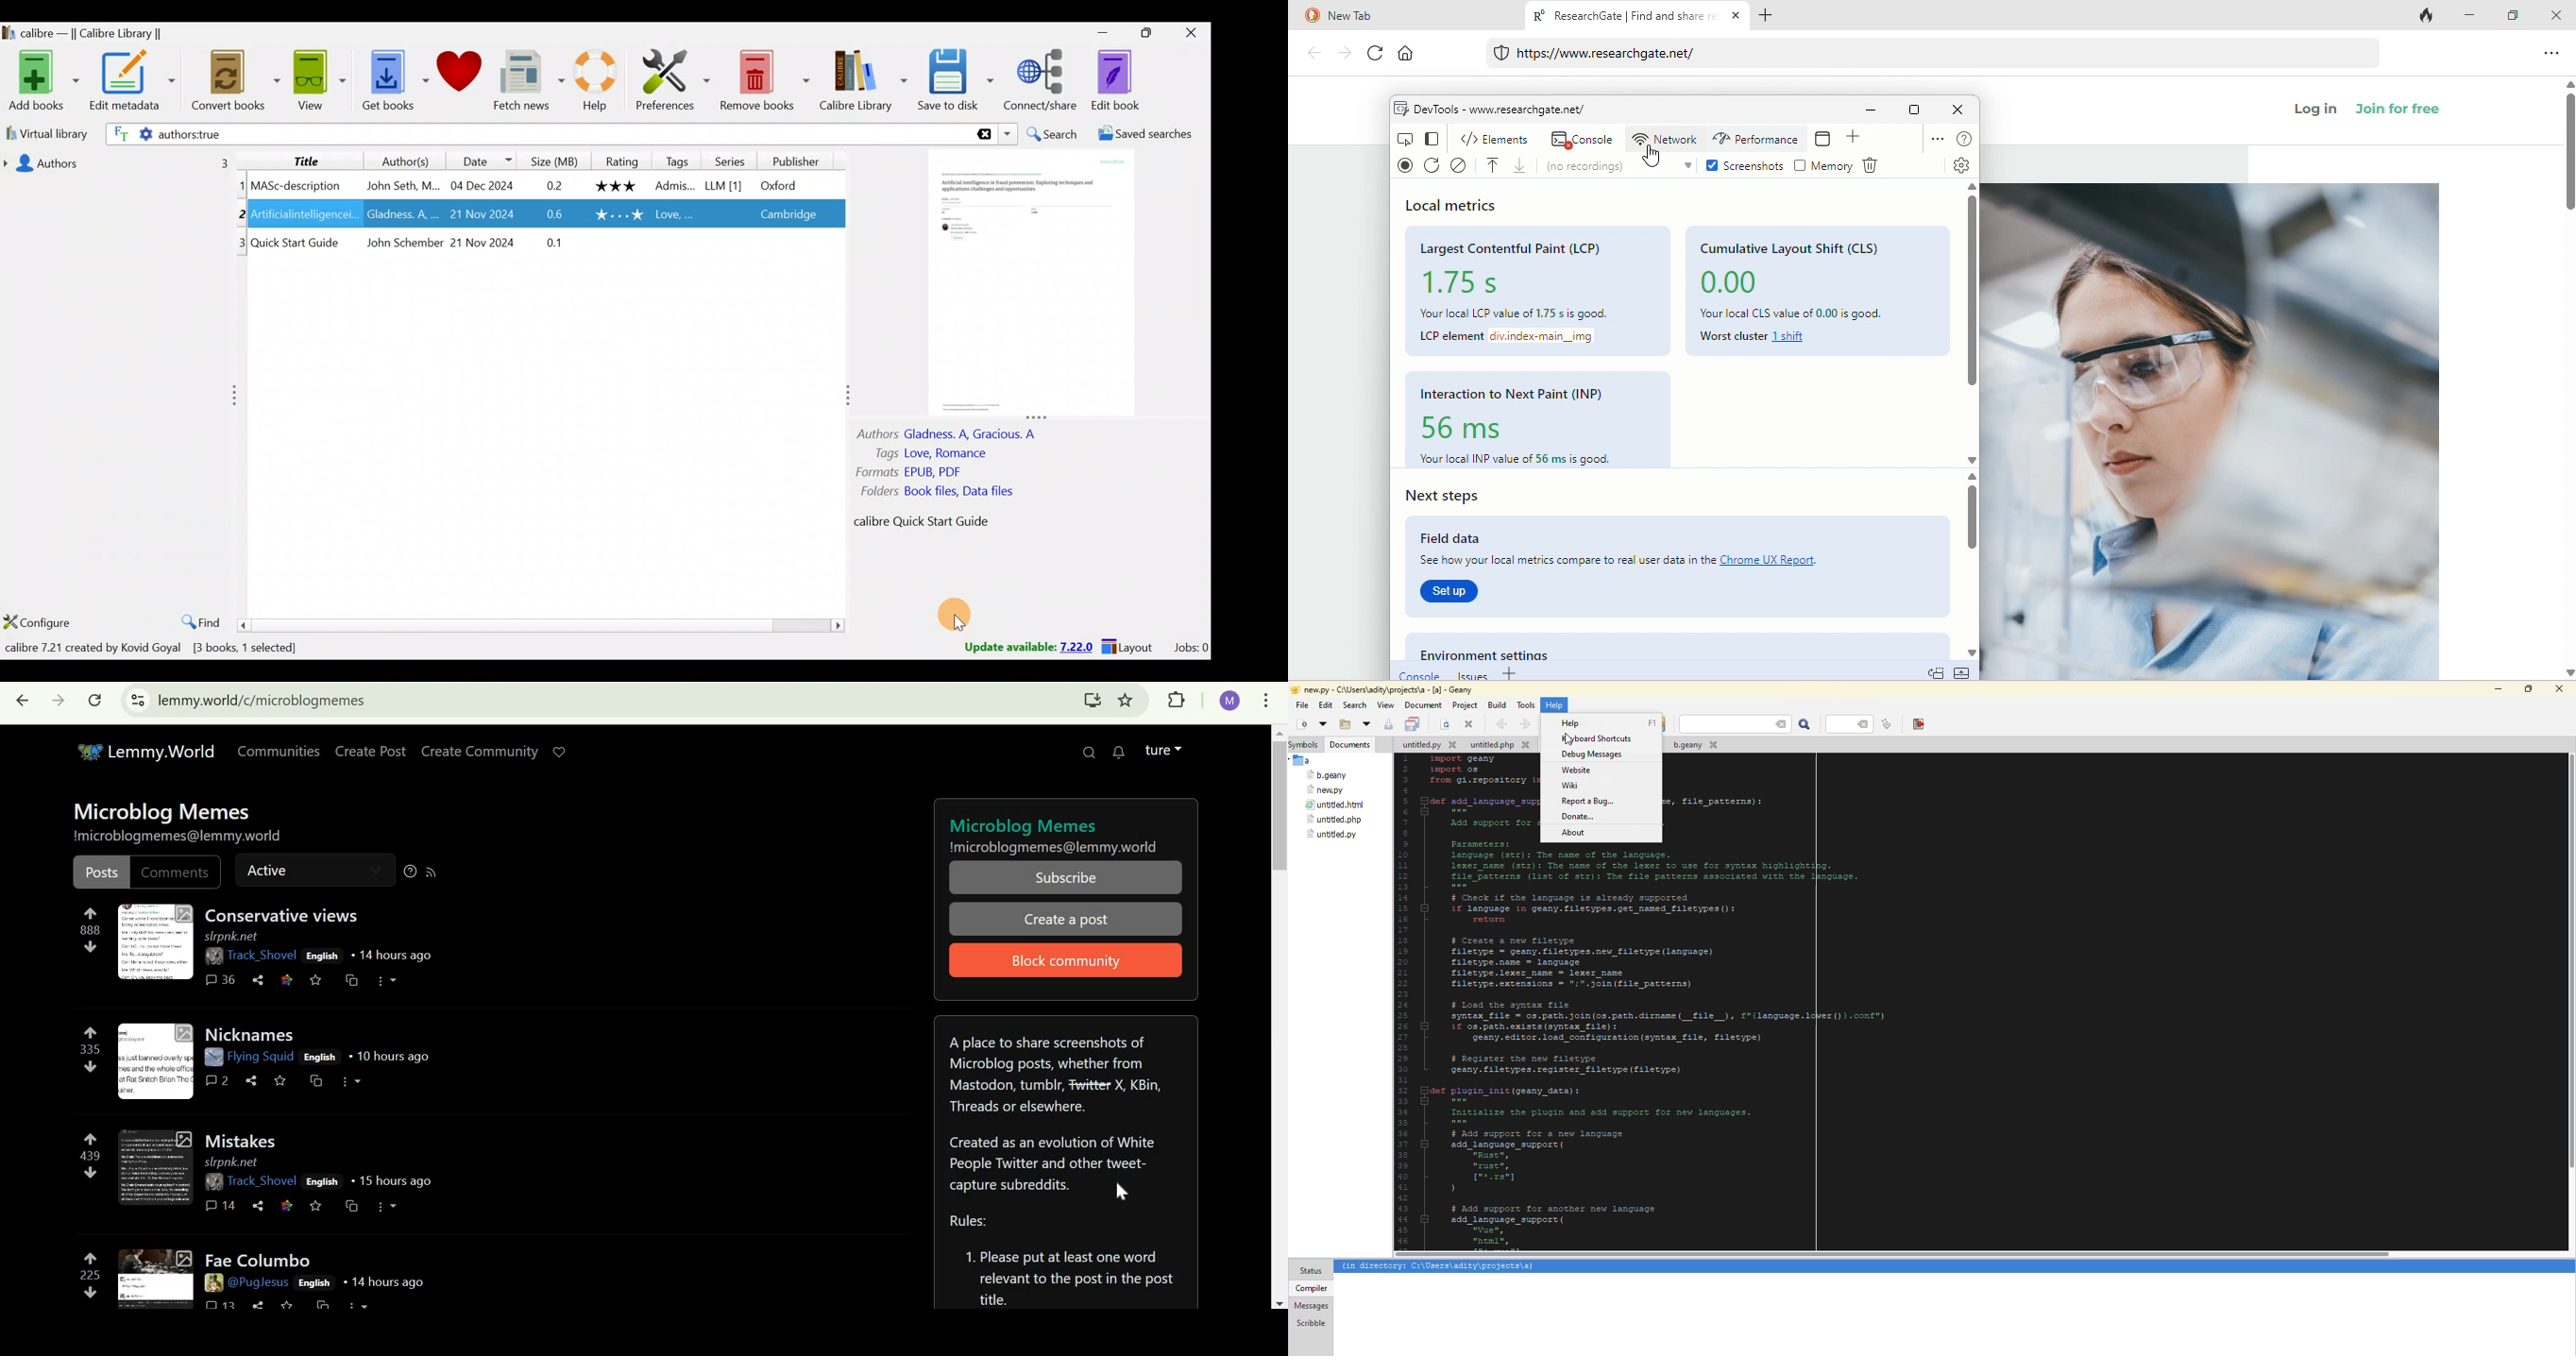 Image resolution: width=2576 pixels, height=1372 pixels. I want to click on minimize, so click(2474, 16).